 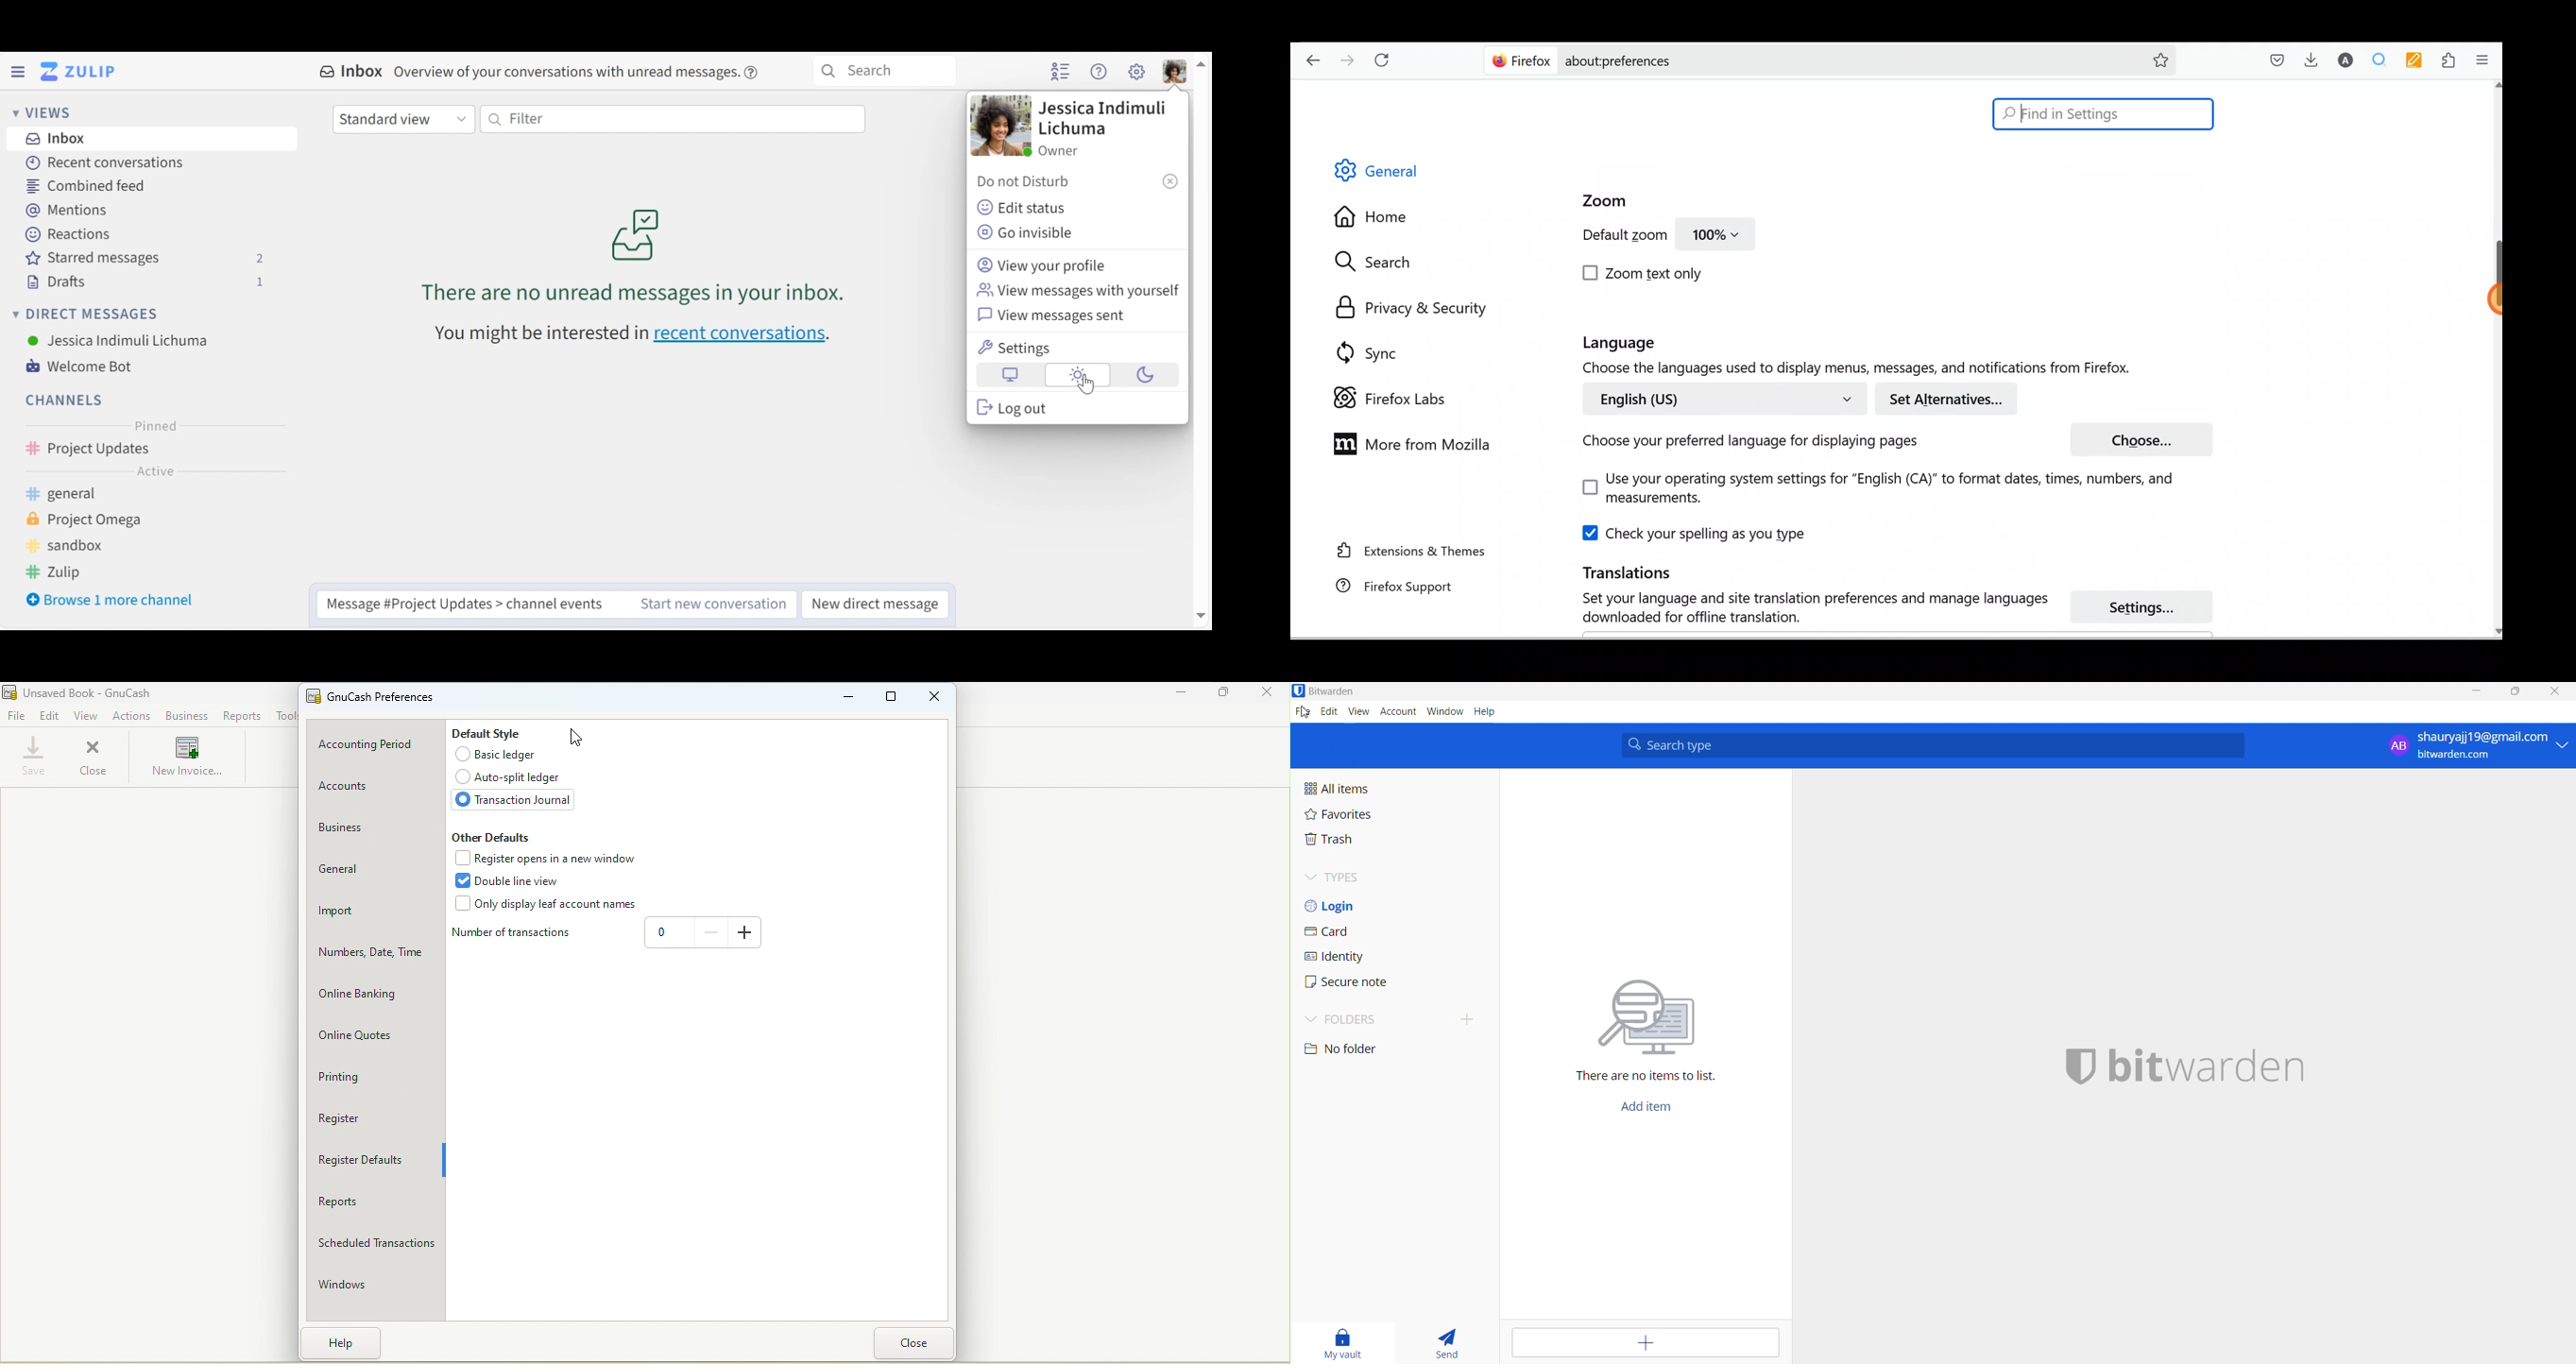 What do you see at coordinates (1390, 1051) in the screenshot?
I see `no folder` at bounding box center [1390, 1051].